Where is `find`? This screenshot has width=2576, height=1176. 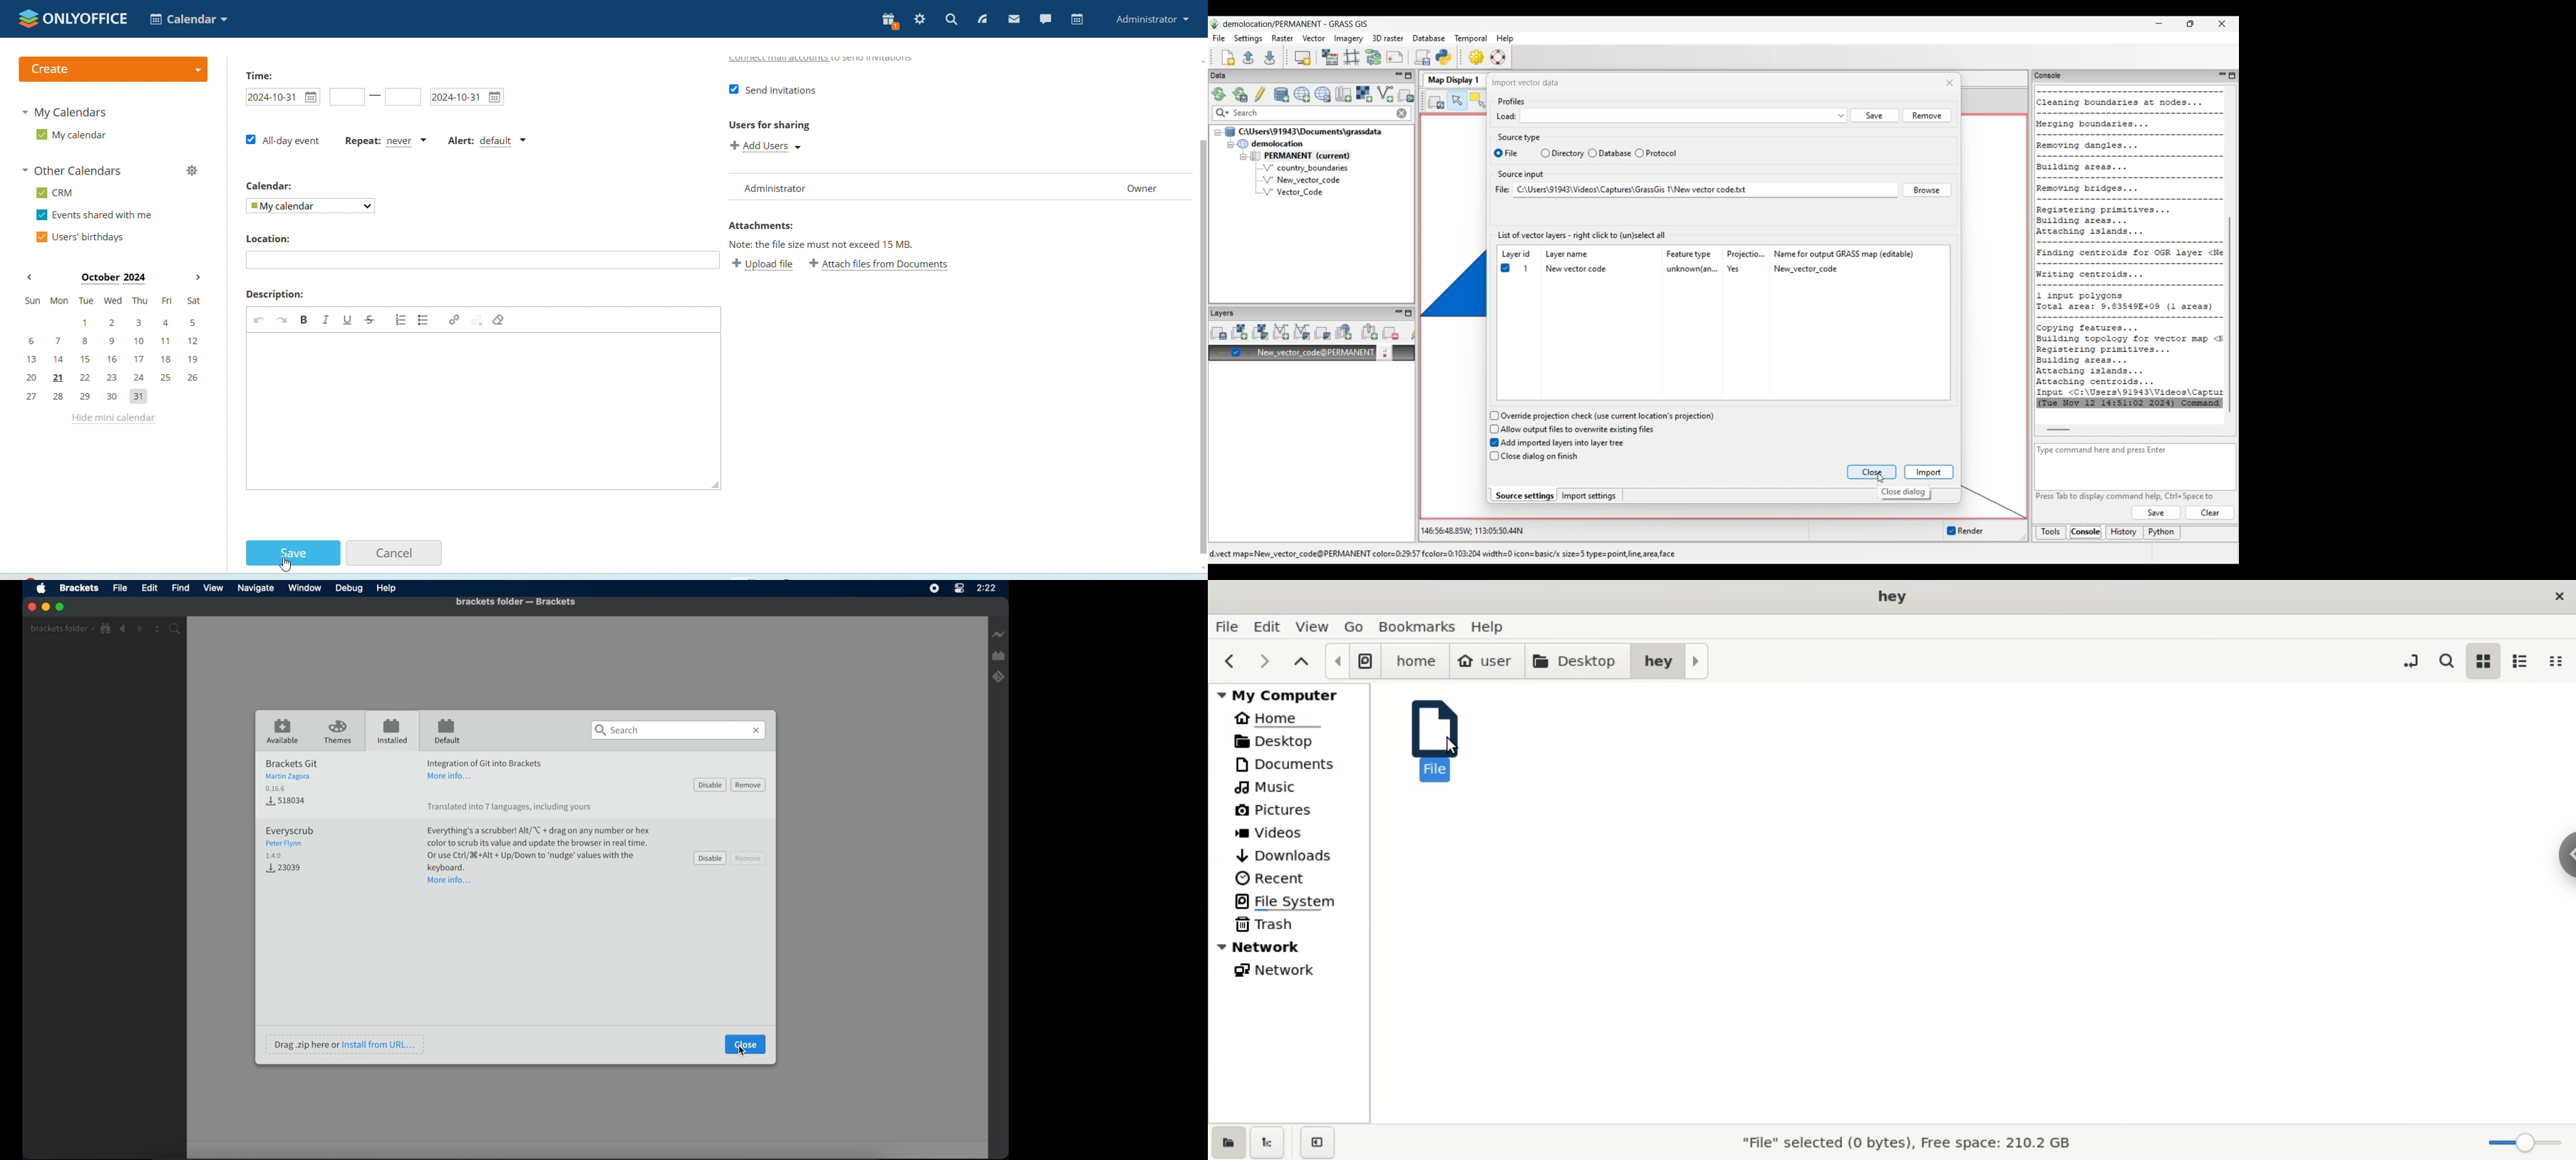 find is located at coordinates (182, 588).